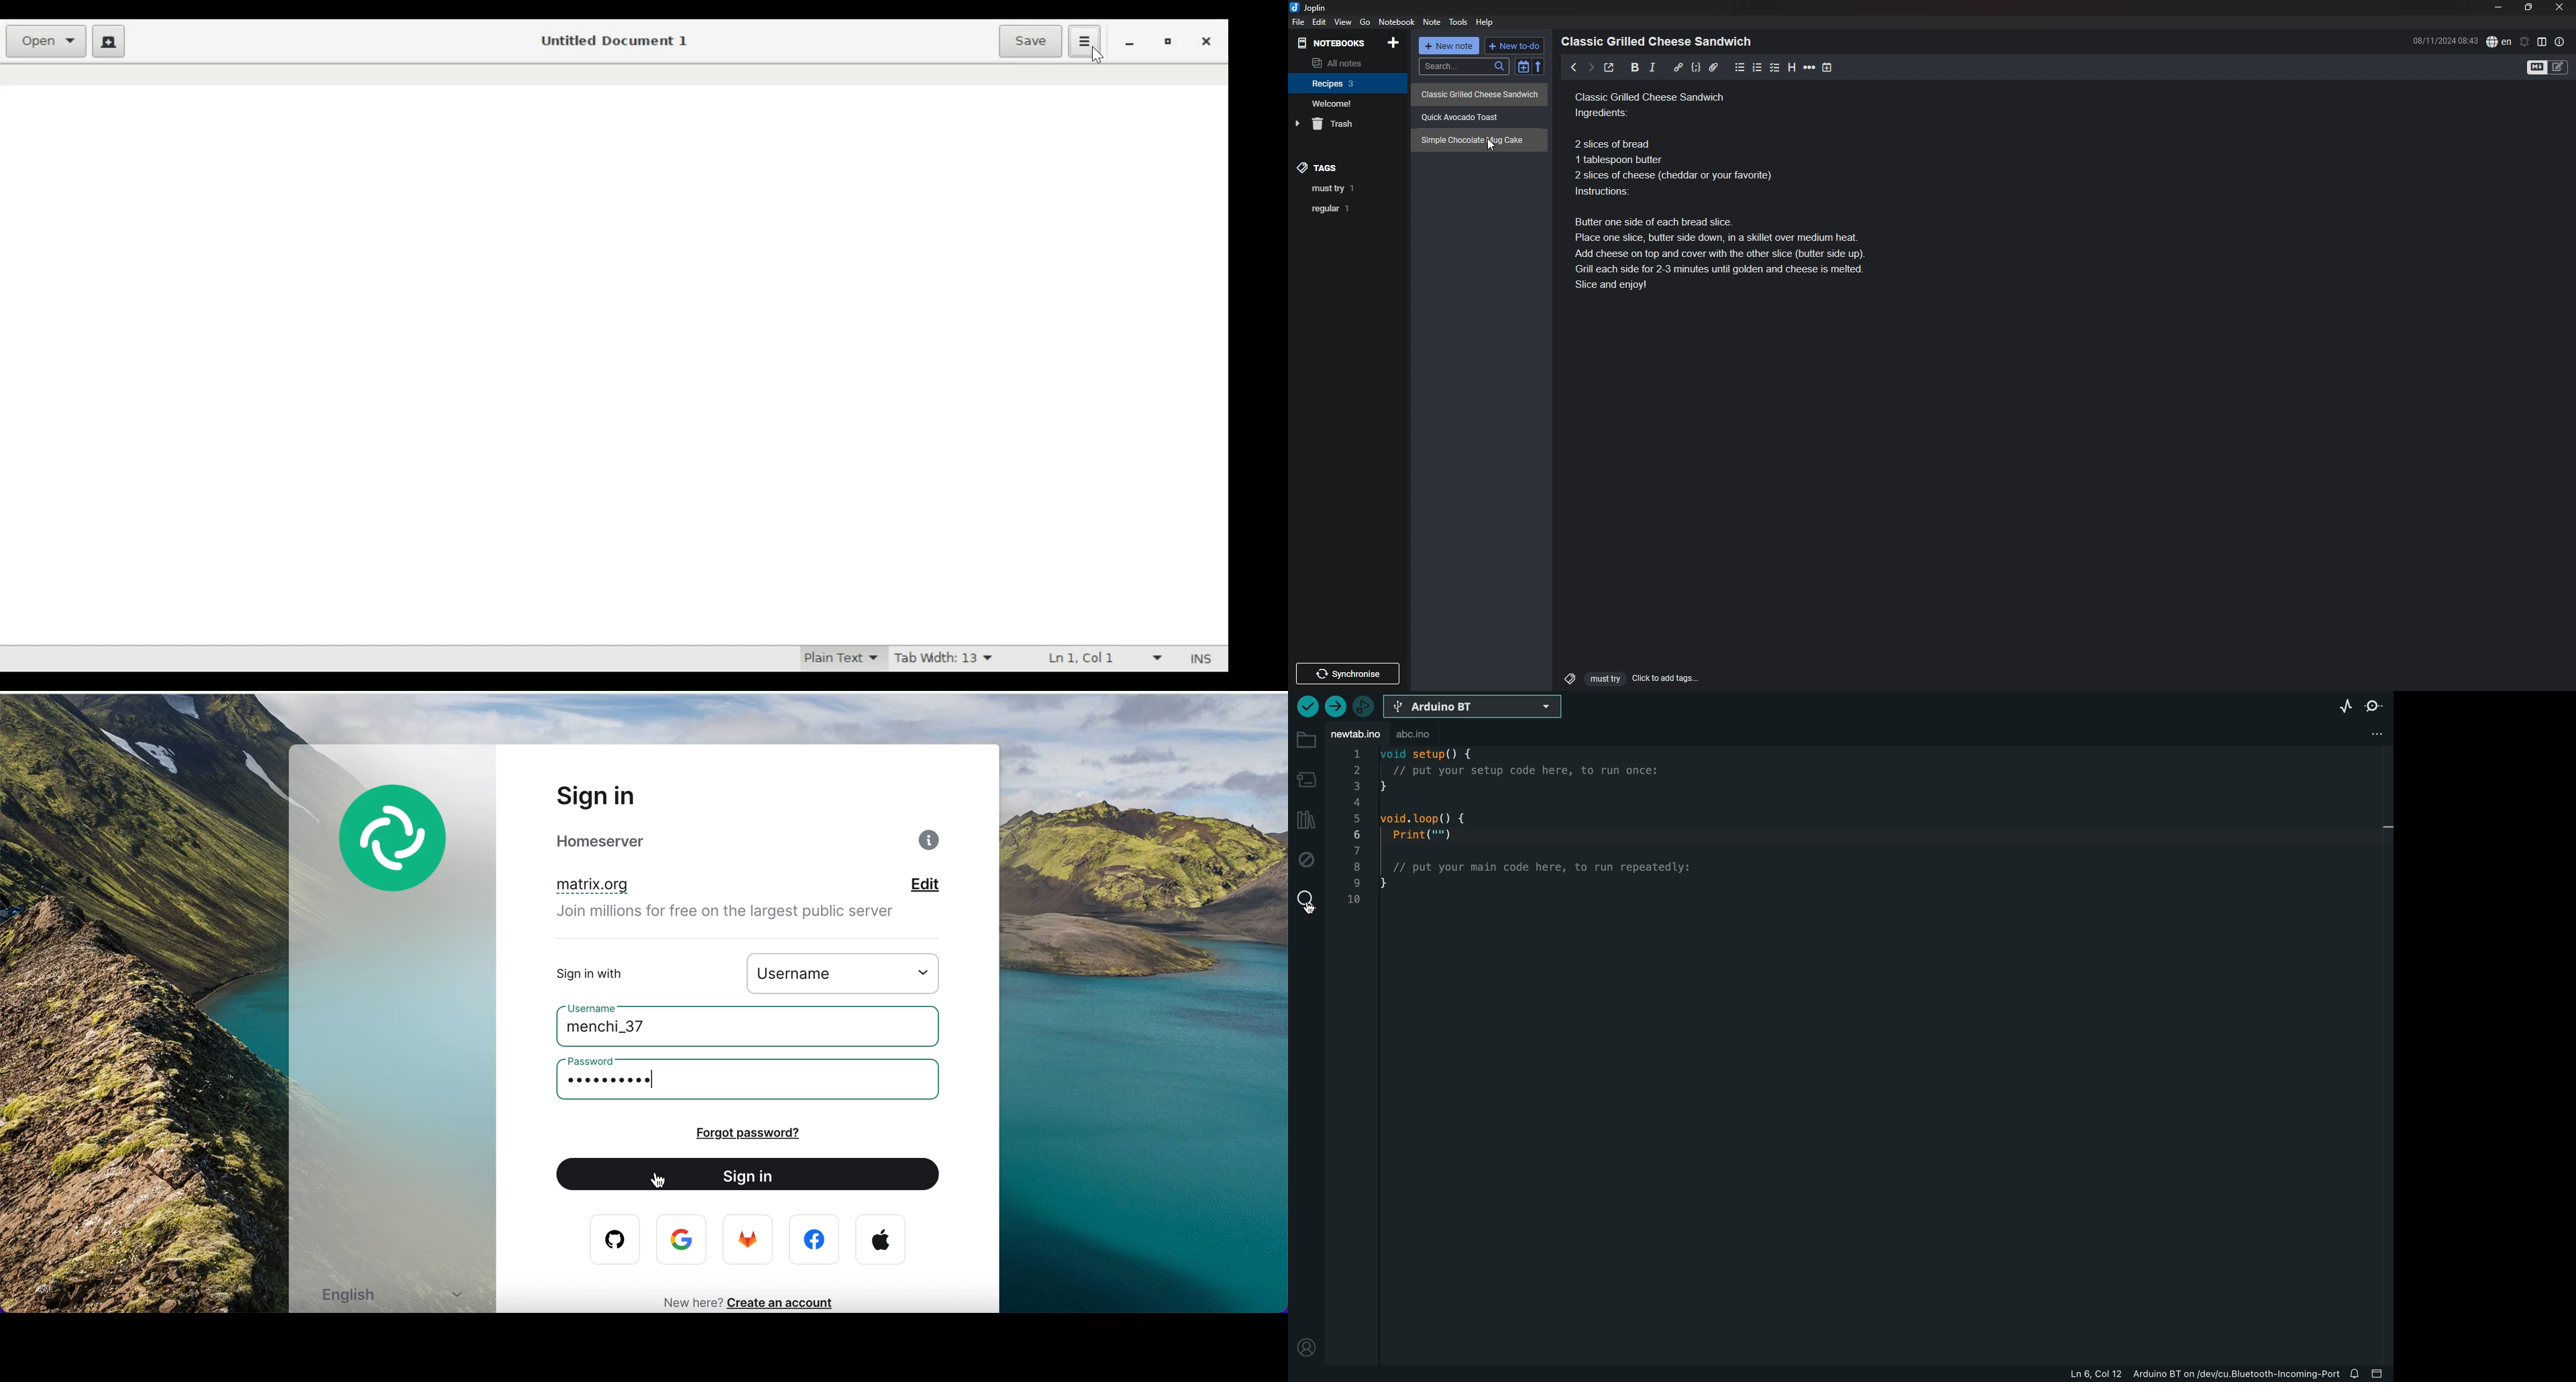  Describe the element at coordinates (1775, 67) in the screenshot. I see `checkbox` at that location.